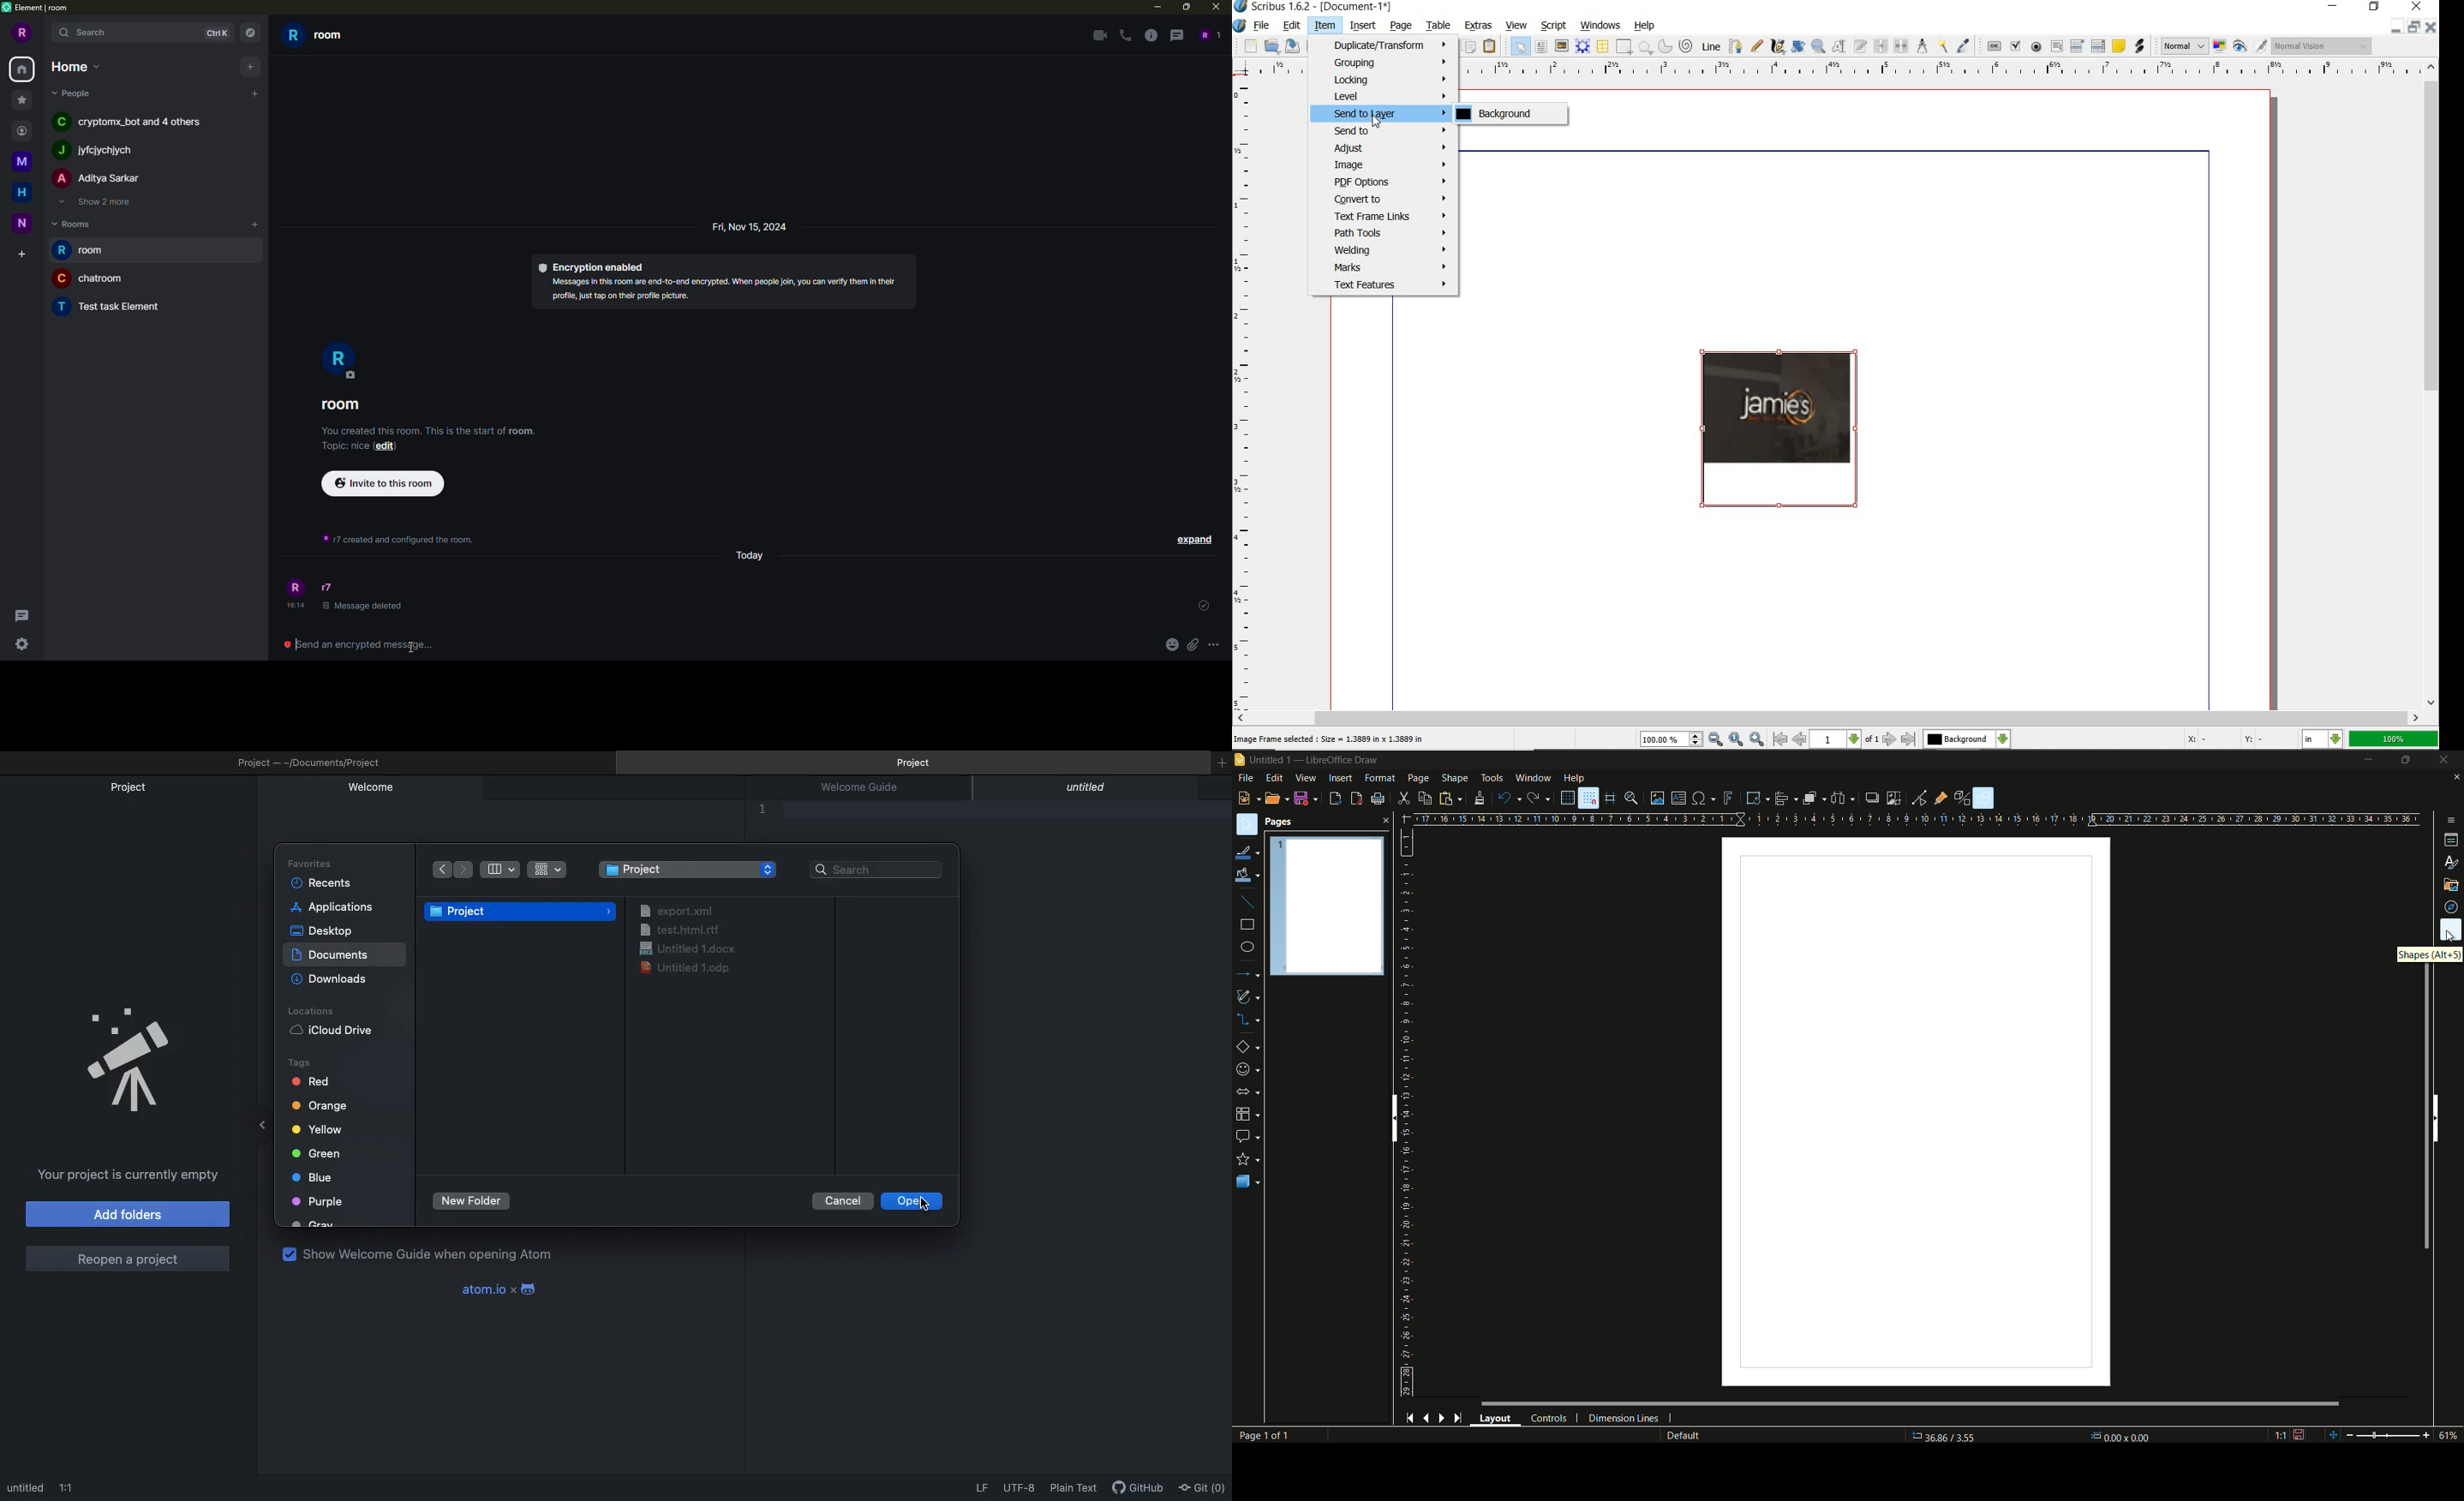  I want to click on default, so click(1701, 1436).